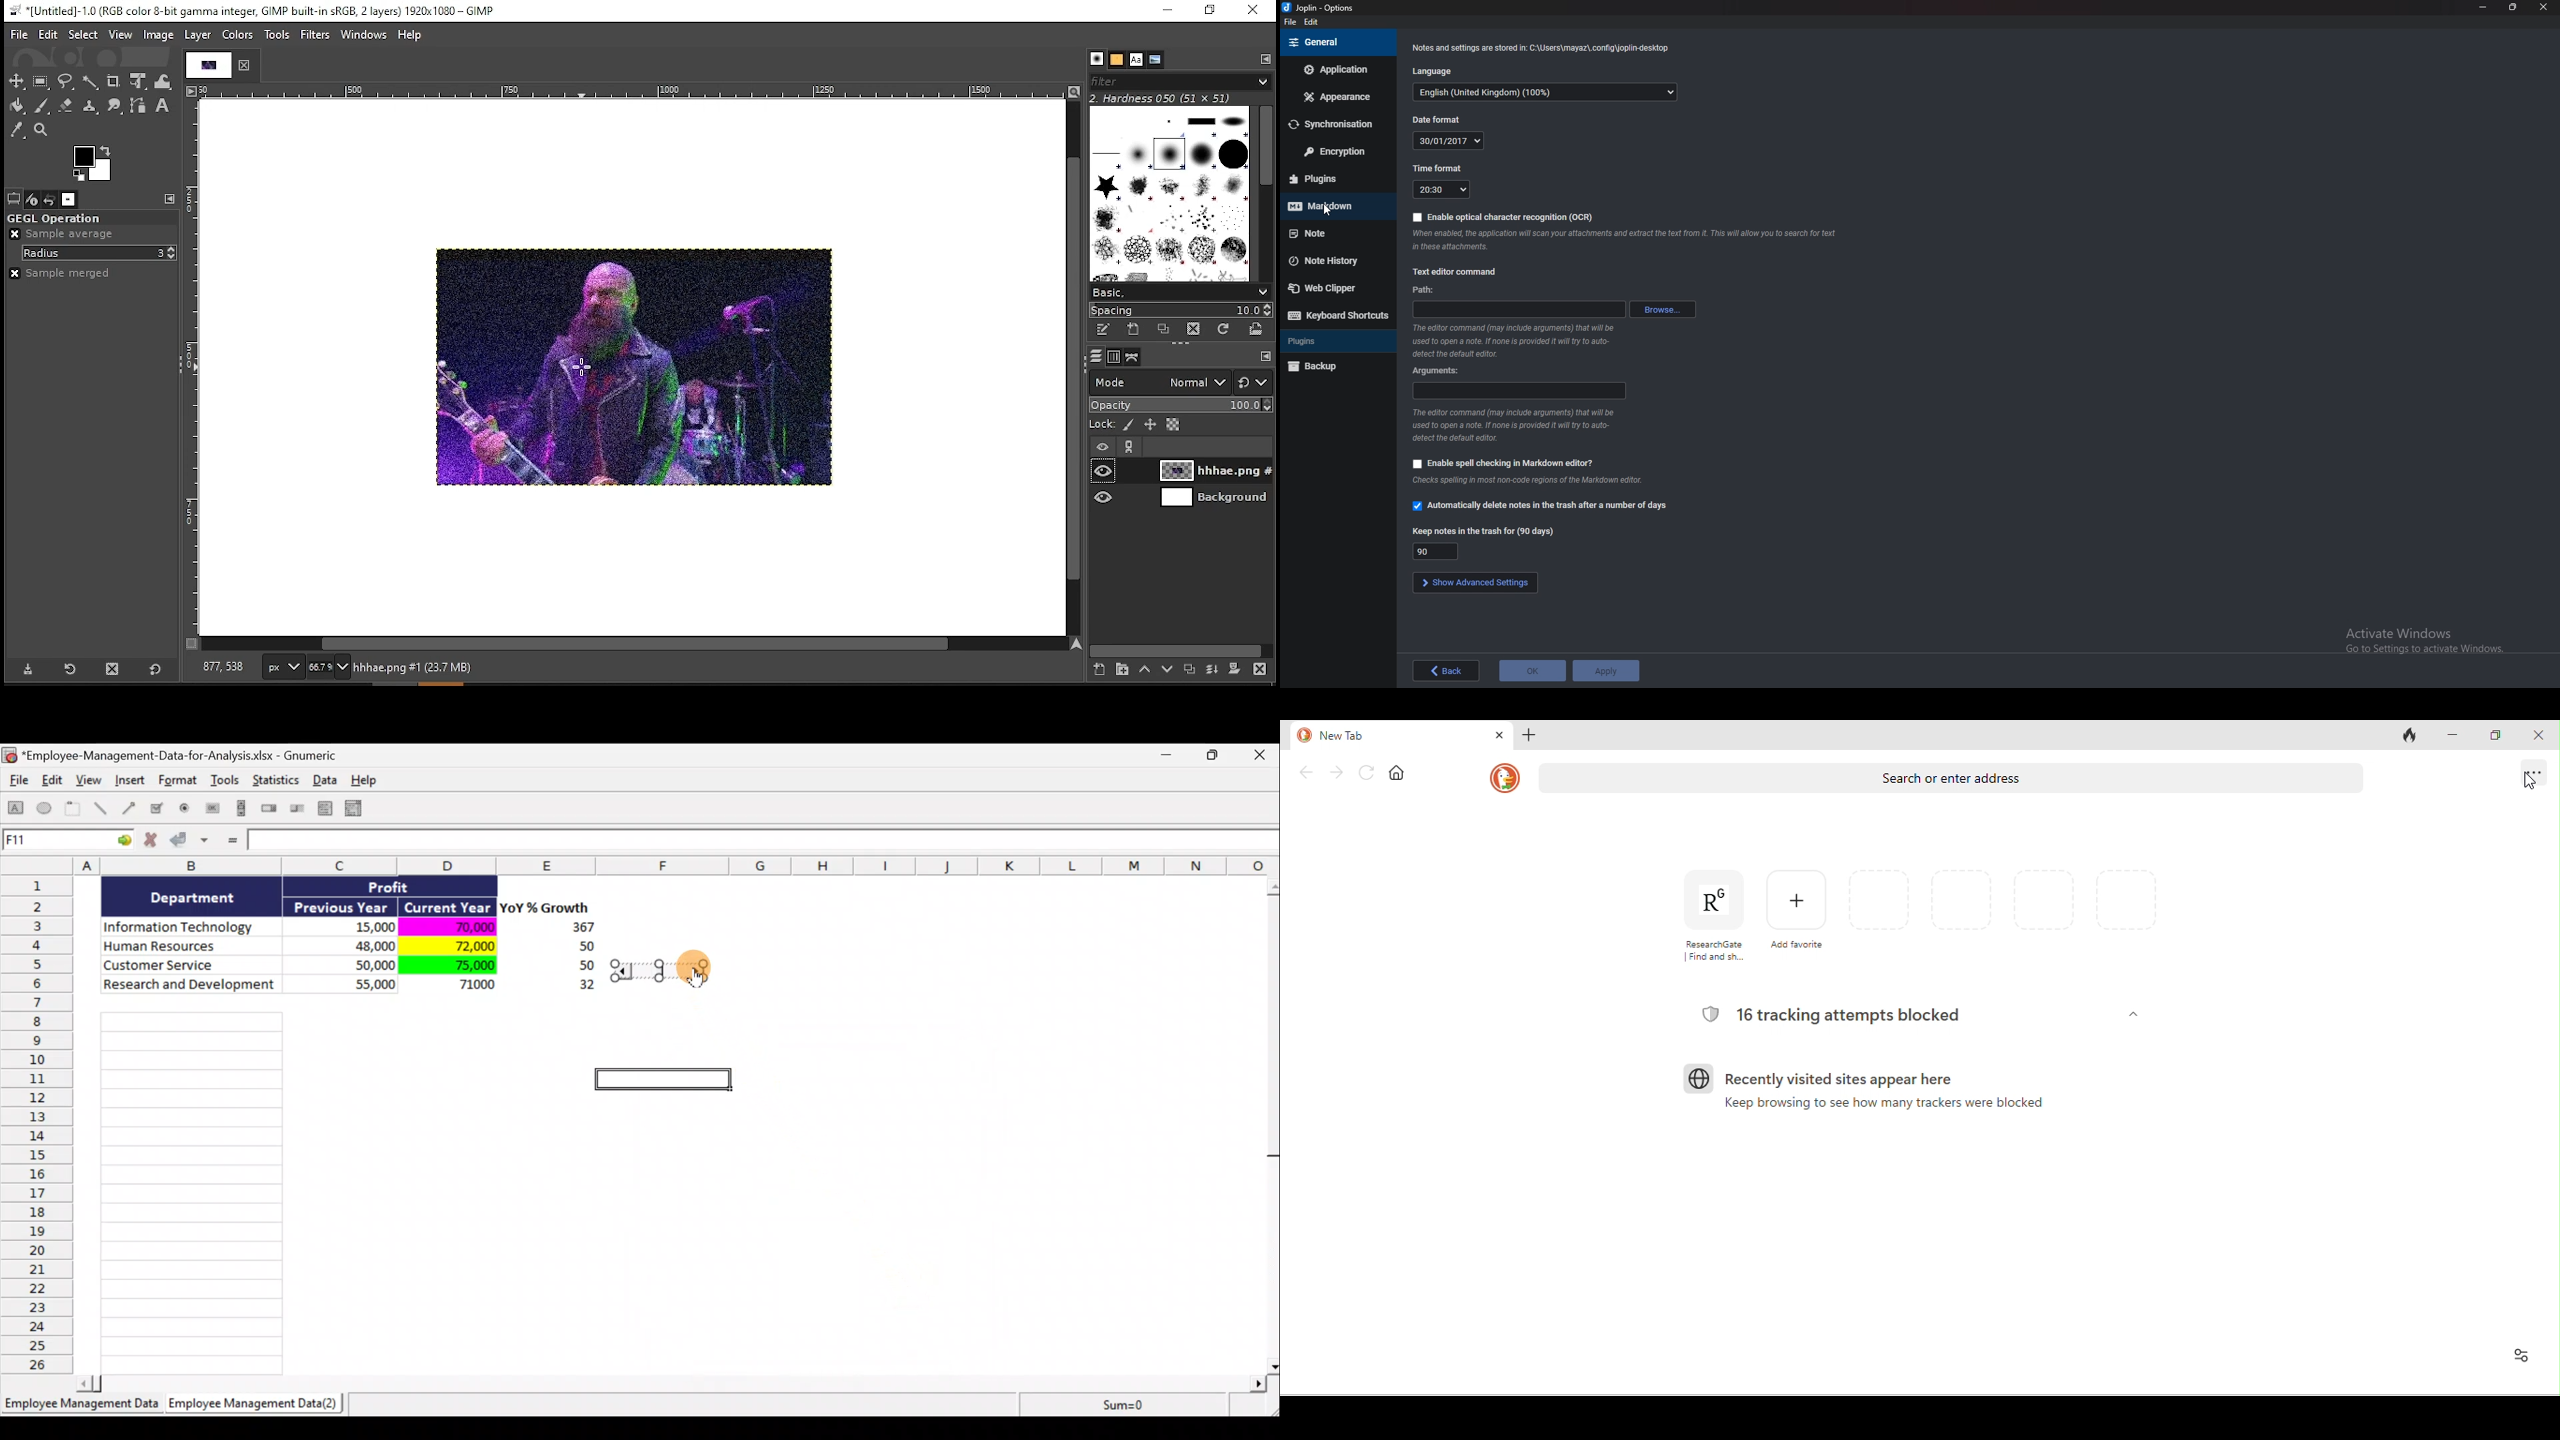 The height and width of the screenshot is (1456, 2576). I want to click on Application, so click(1339, 68).